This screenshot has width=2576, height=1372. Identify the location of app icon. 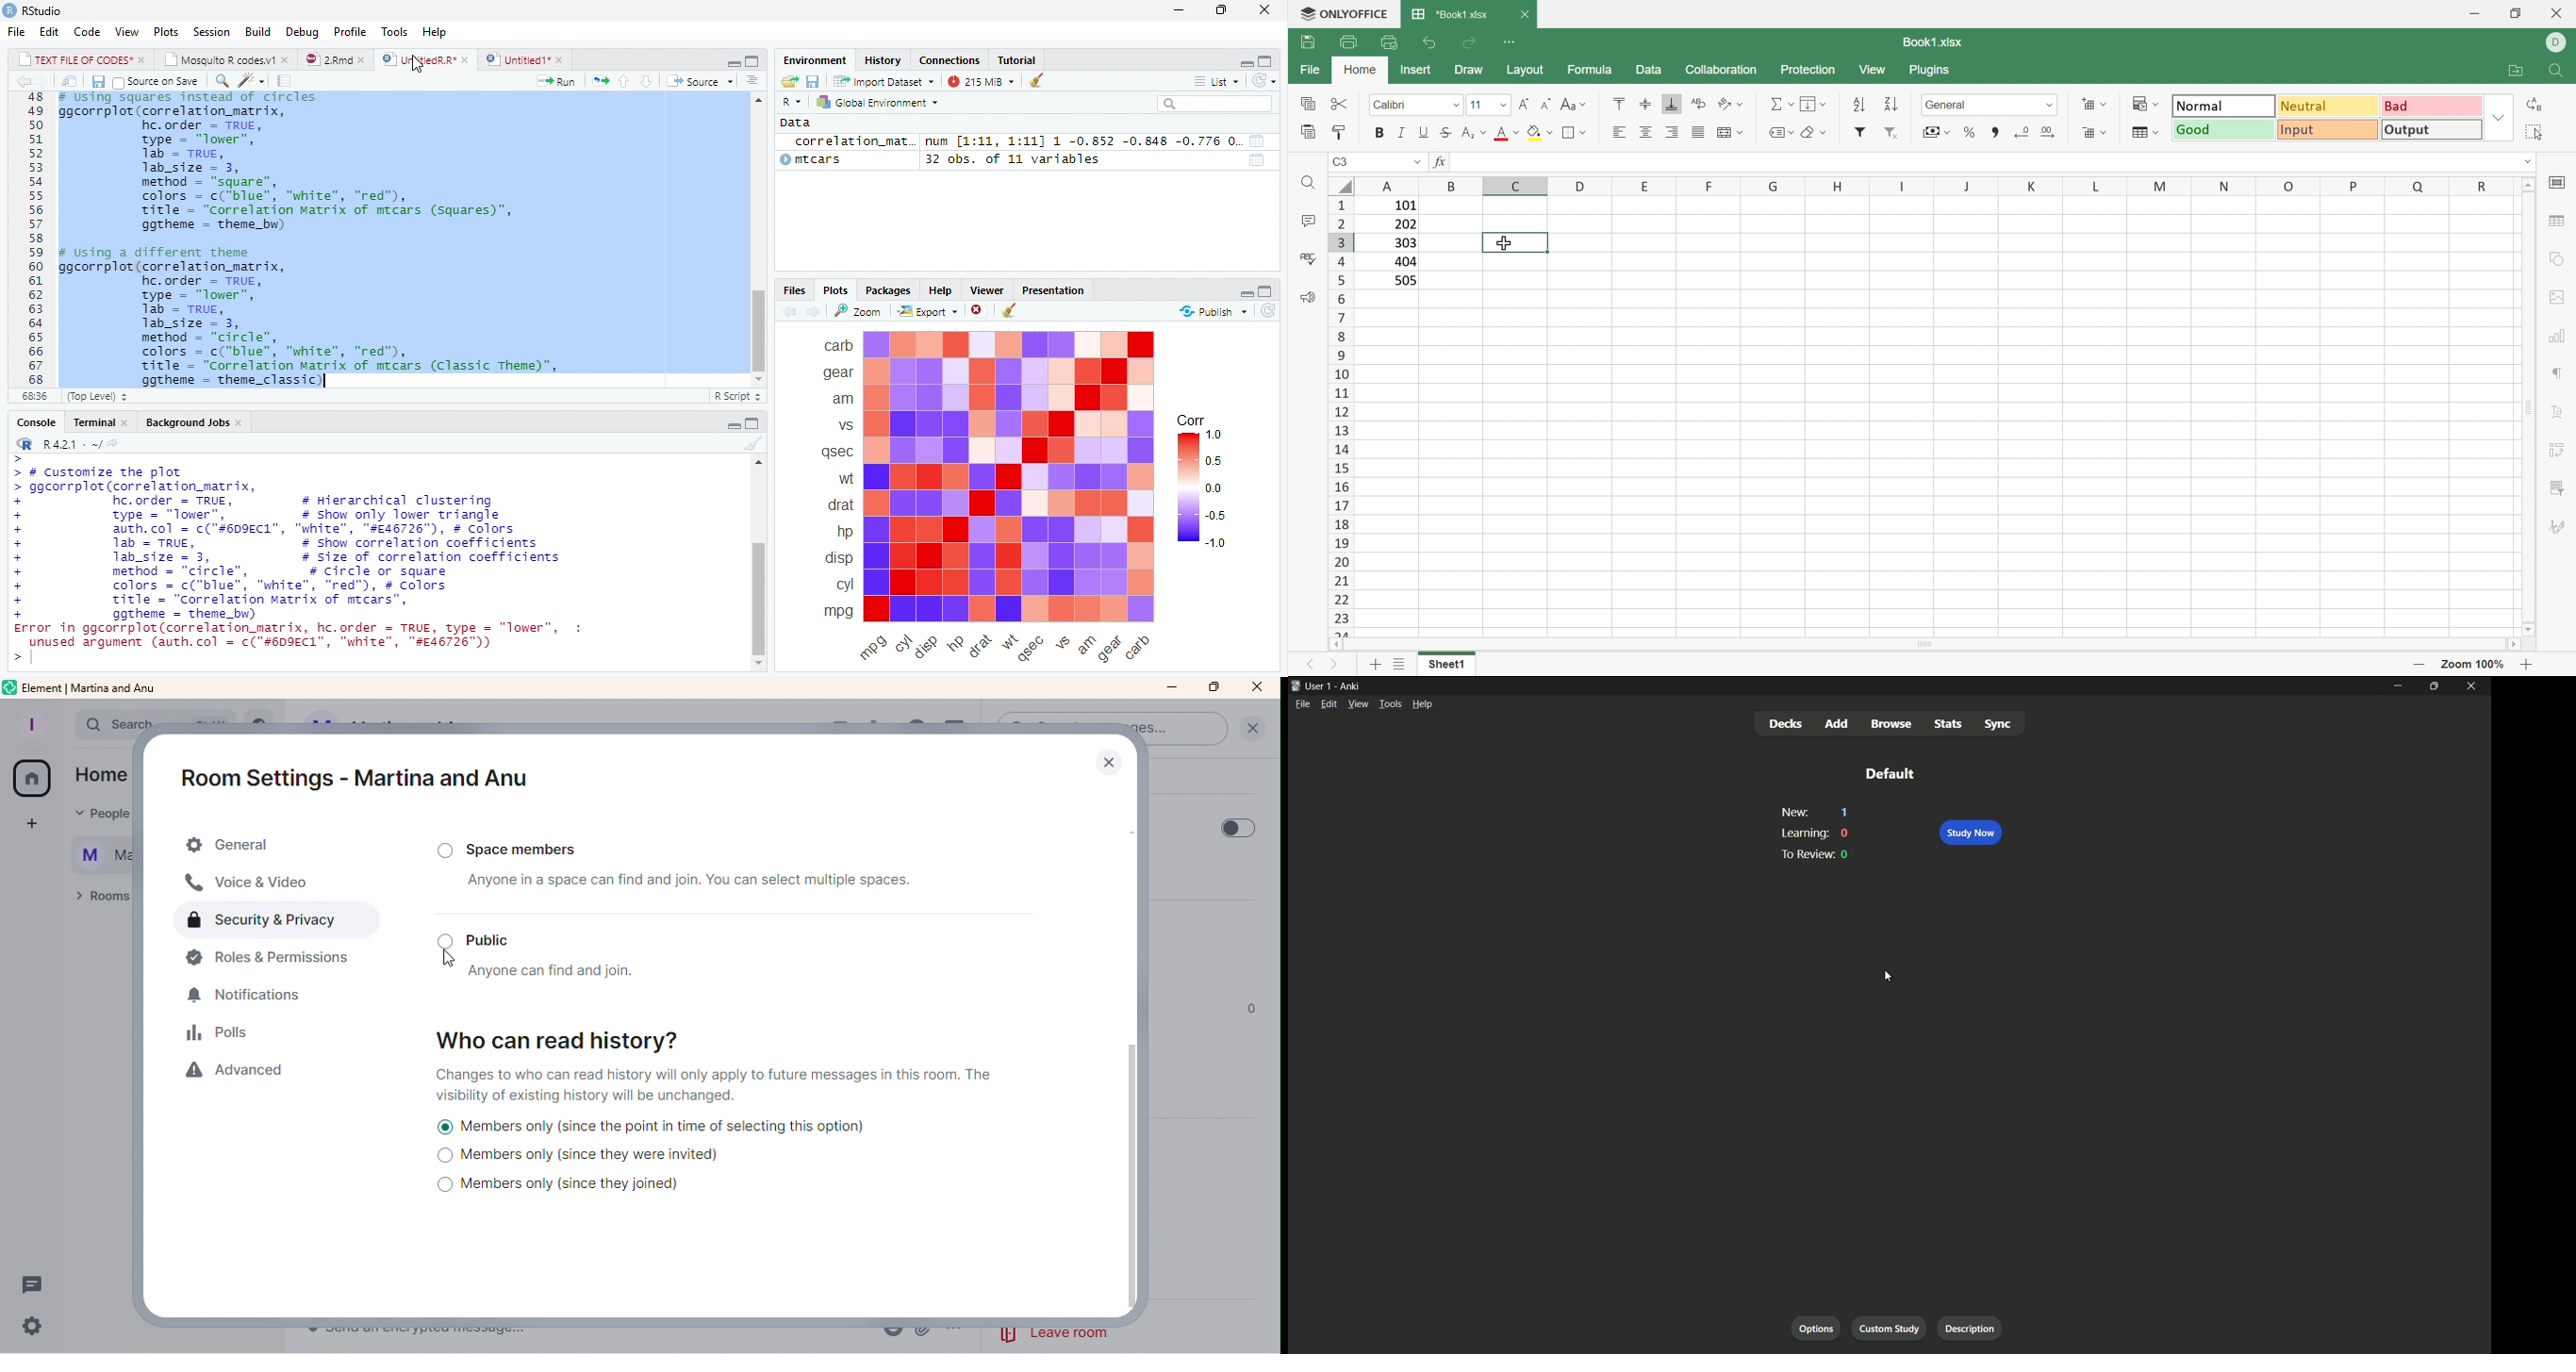
(1296, 686).